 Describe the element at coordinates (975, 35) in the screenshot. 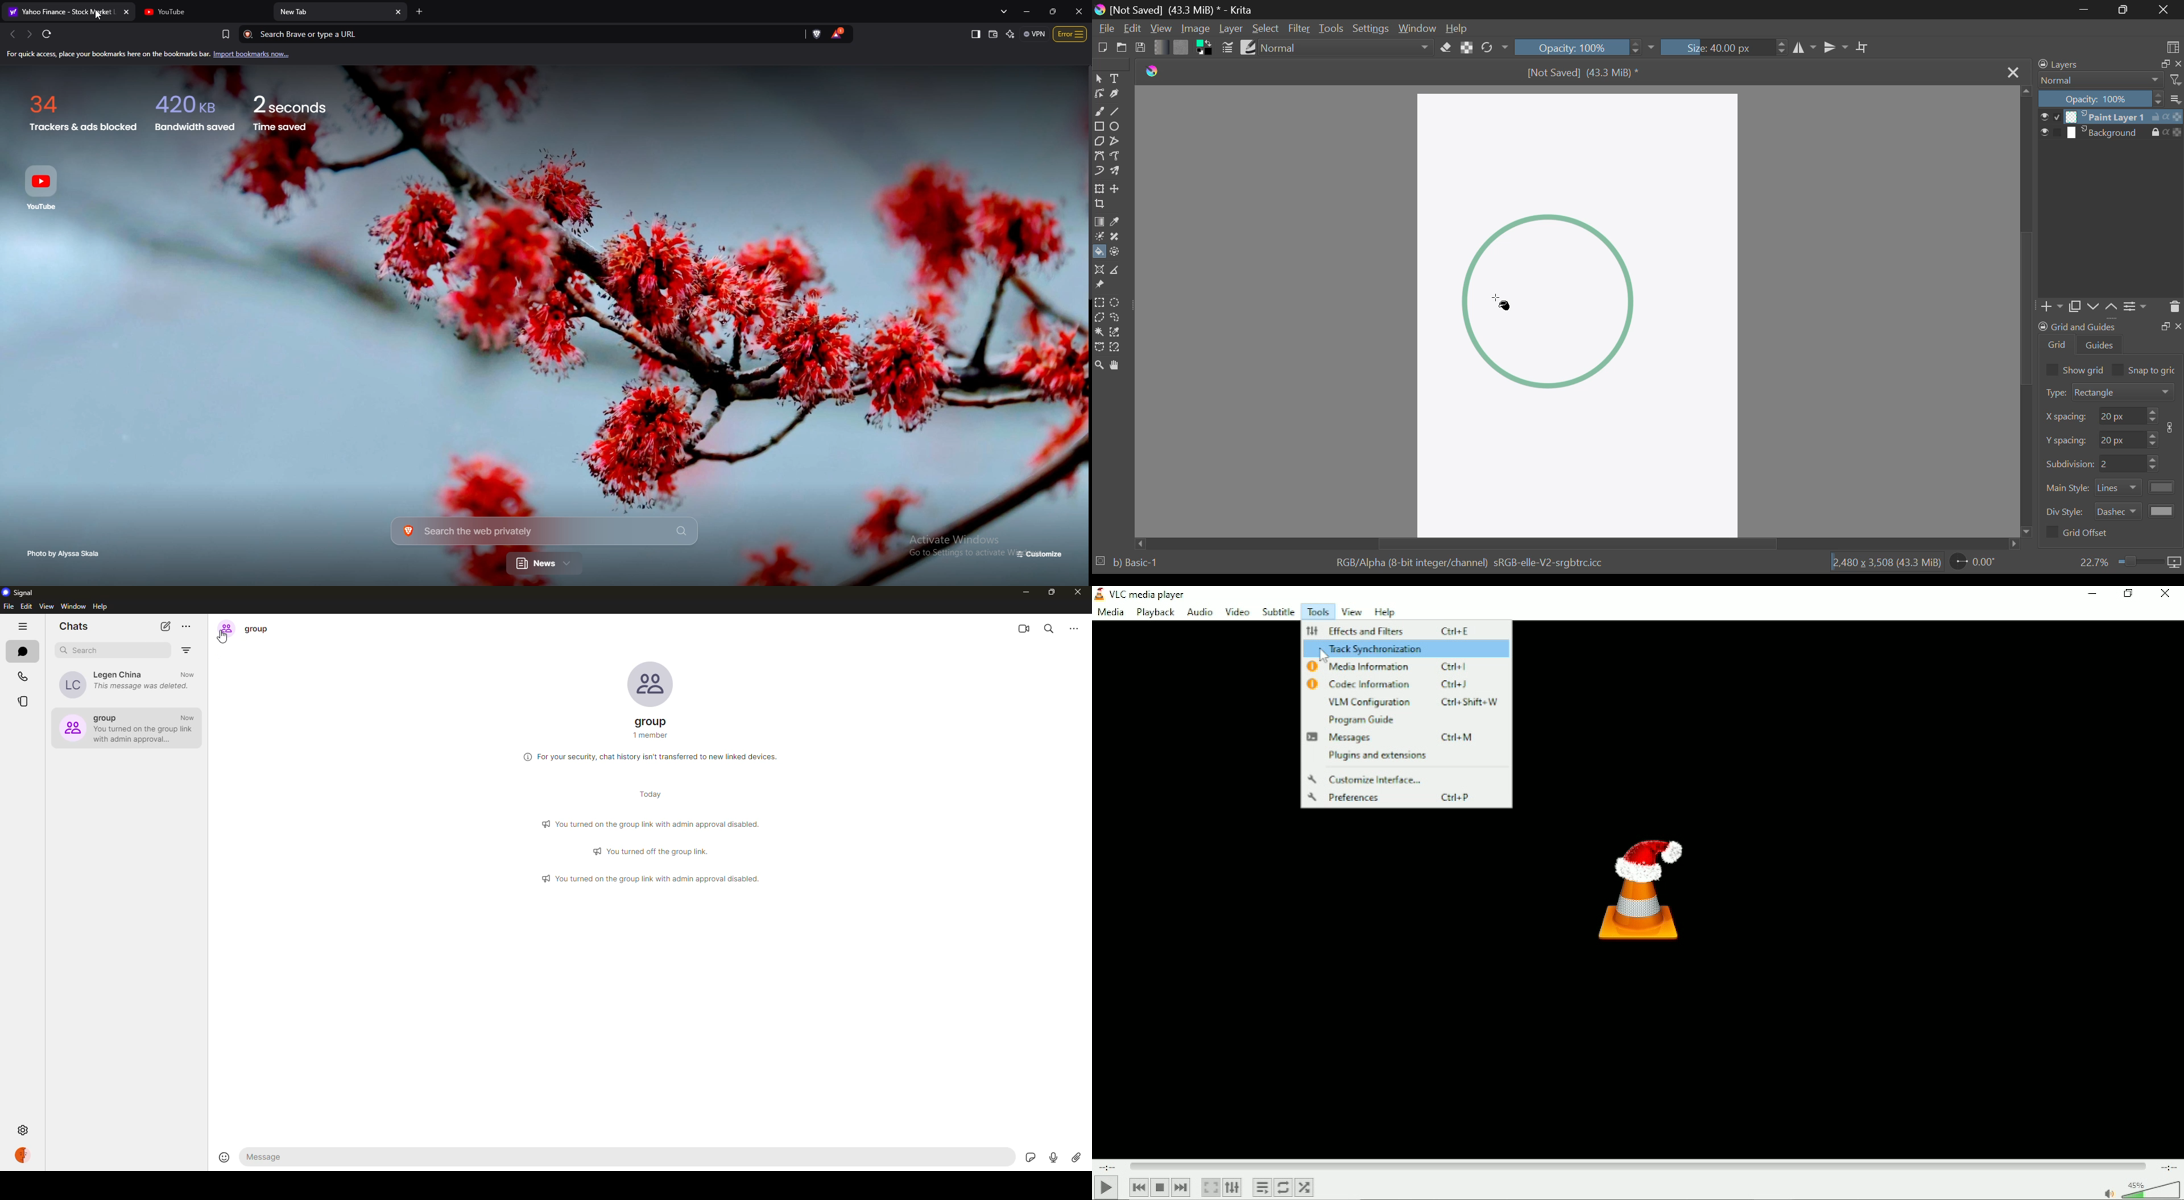

I see `show sidebar` at that location.